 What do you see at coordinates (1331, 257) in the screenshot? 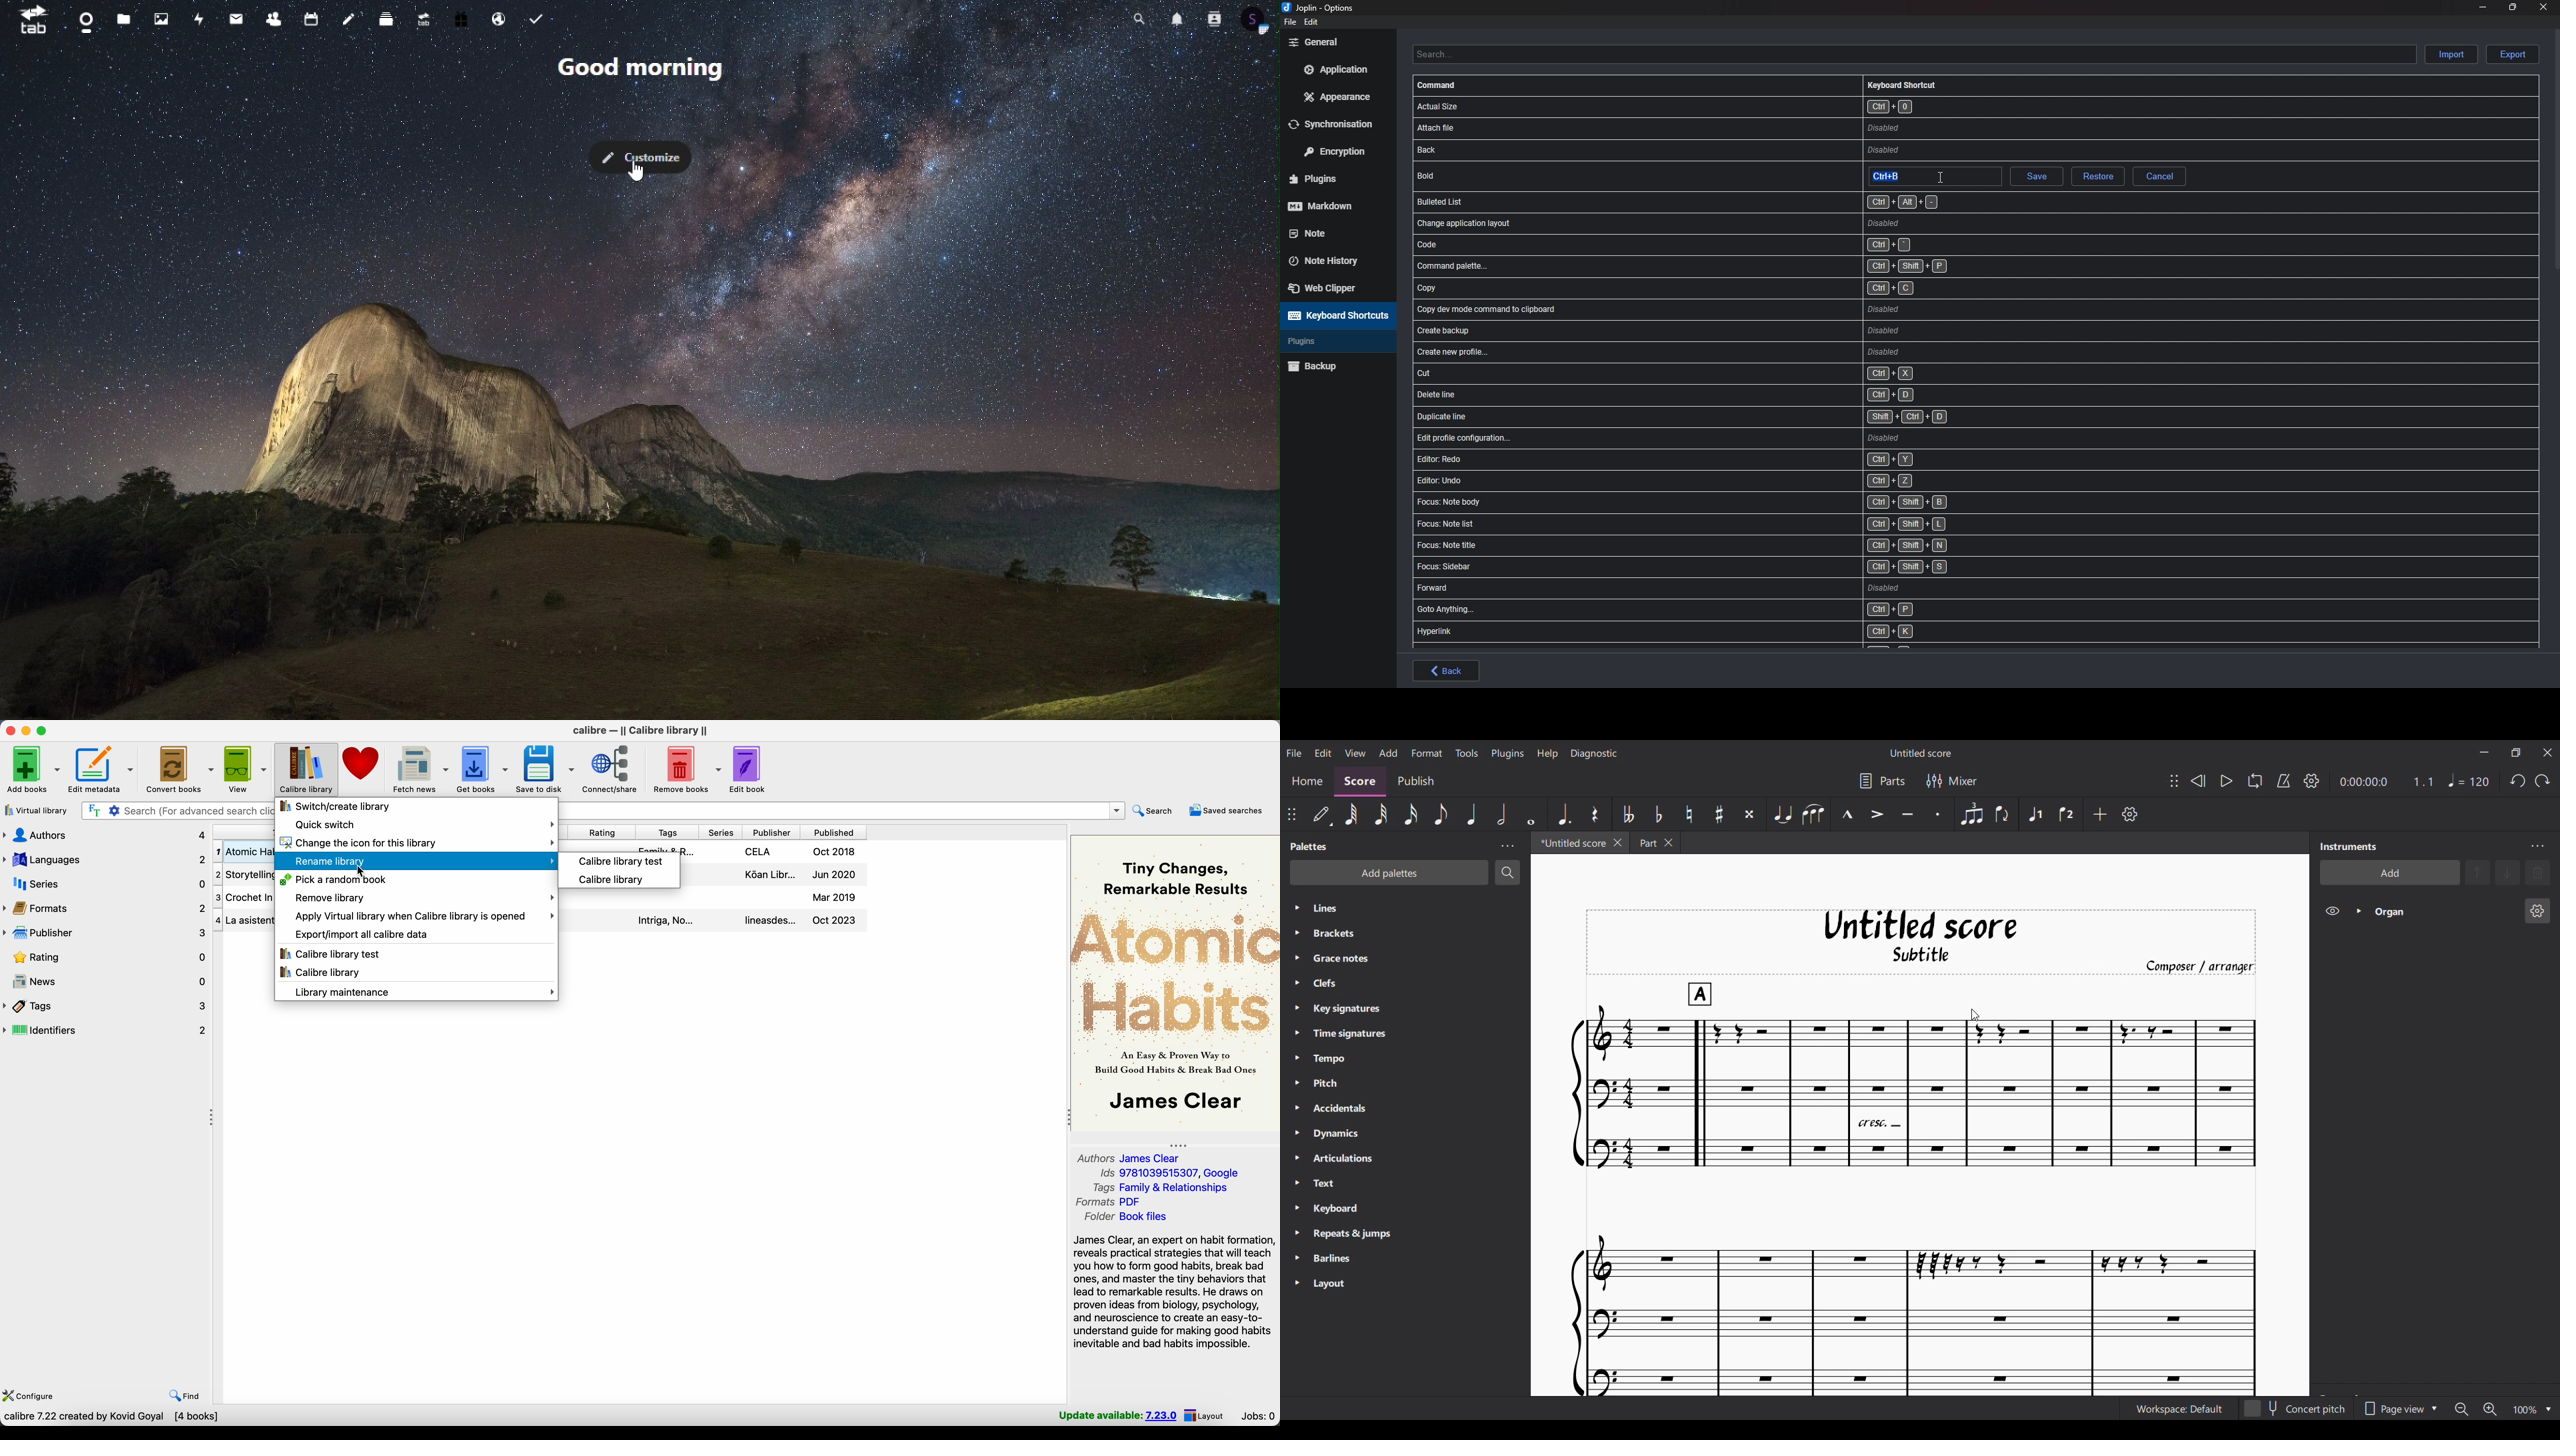
I see `Note history` at bounding box center [1331, 257].